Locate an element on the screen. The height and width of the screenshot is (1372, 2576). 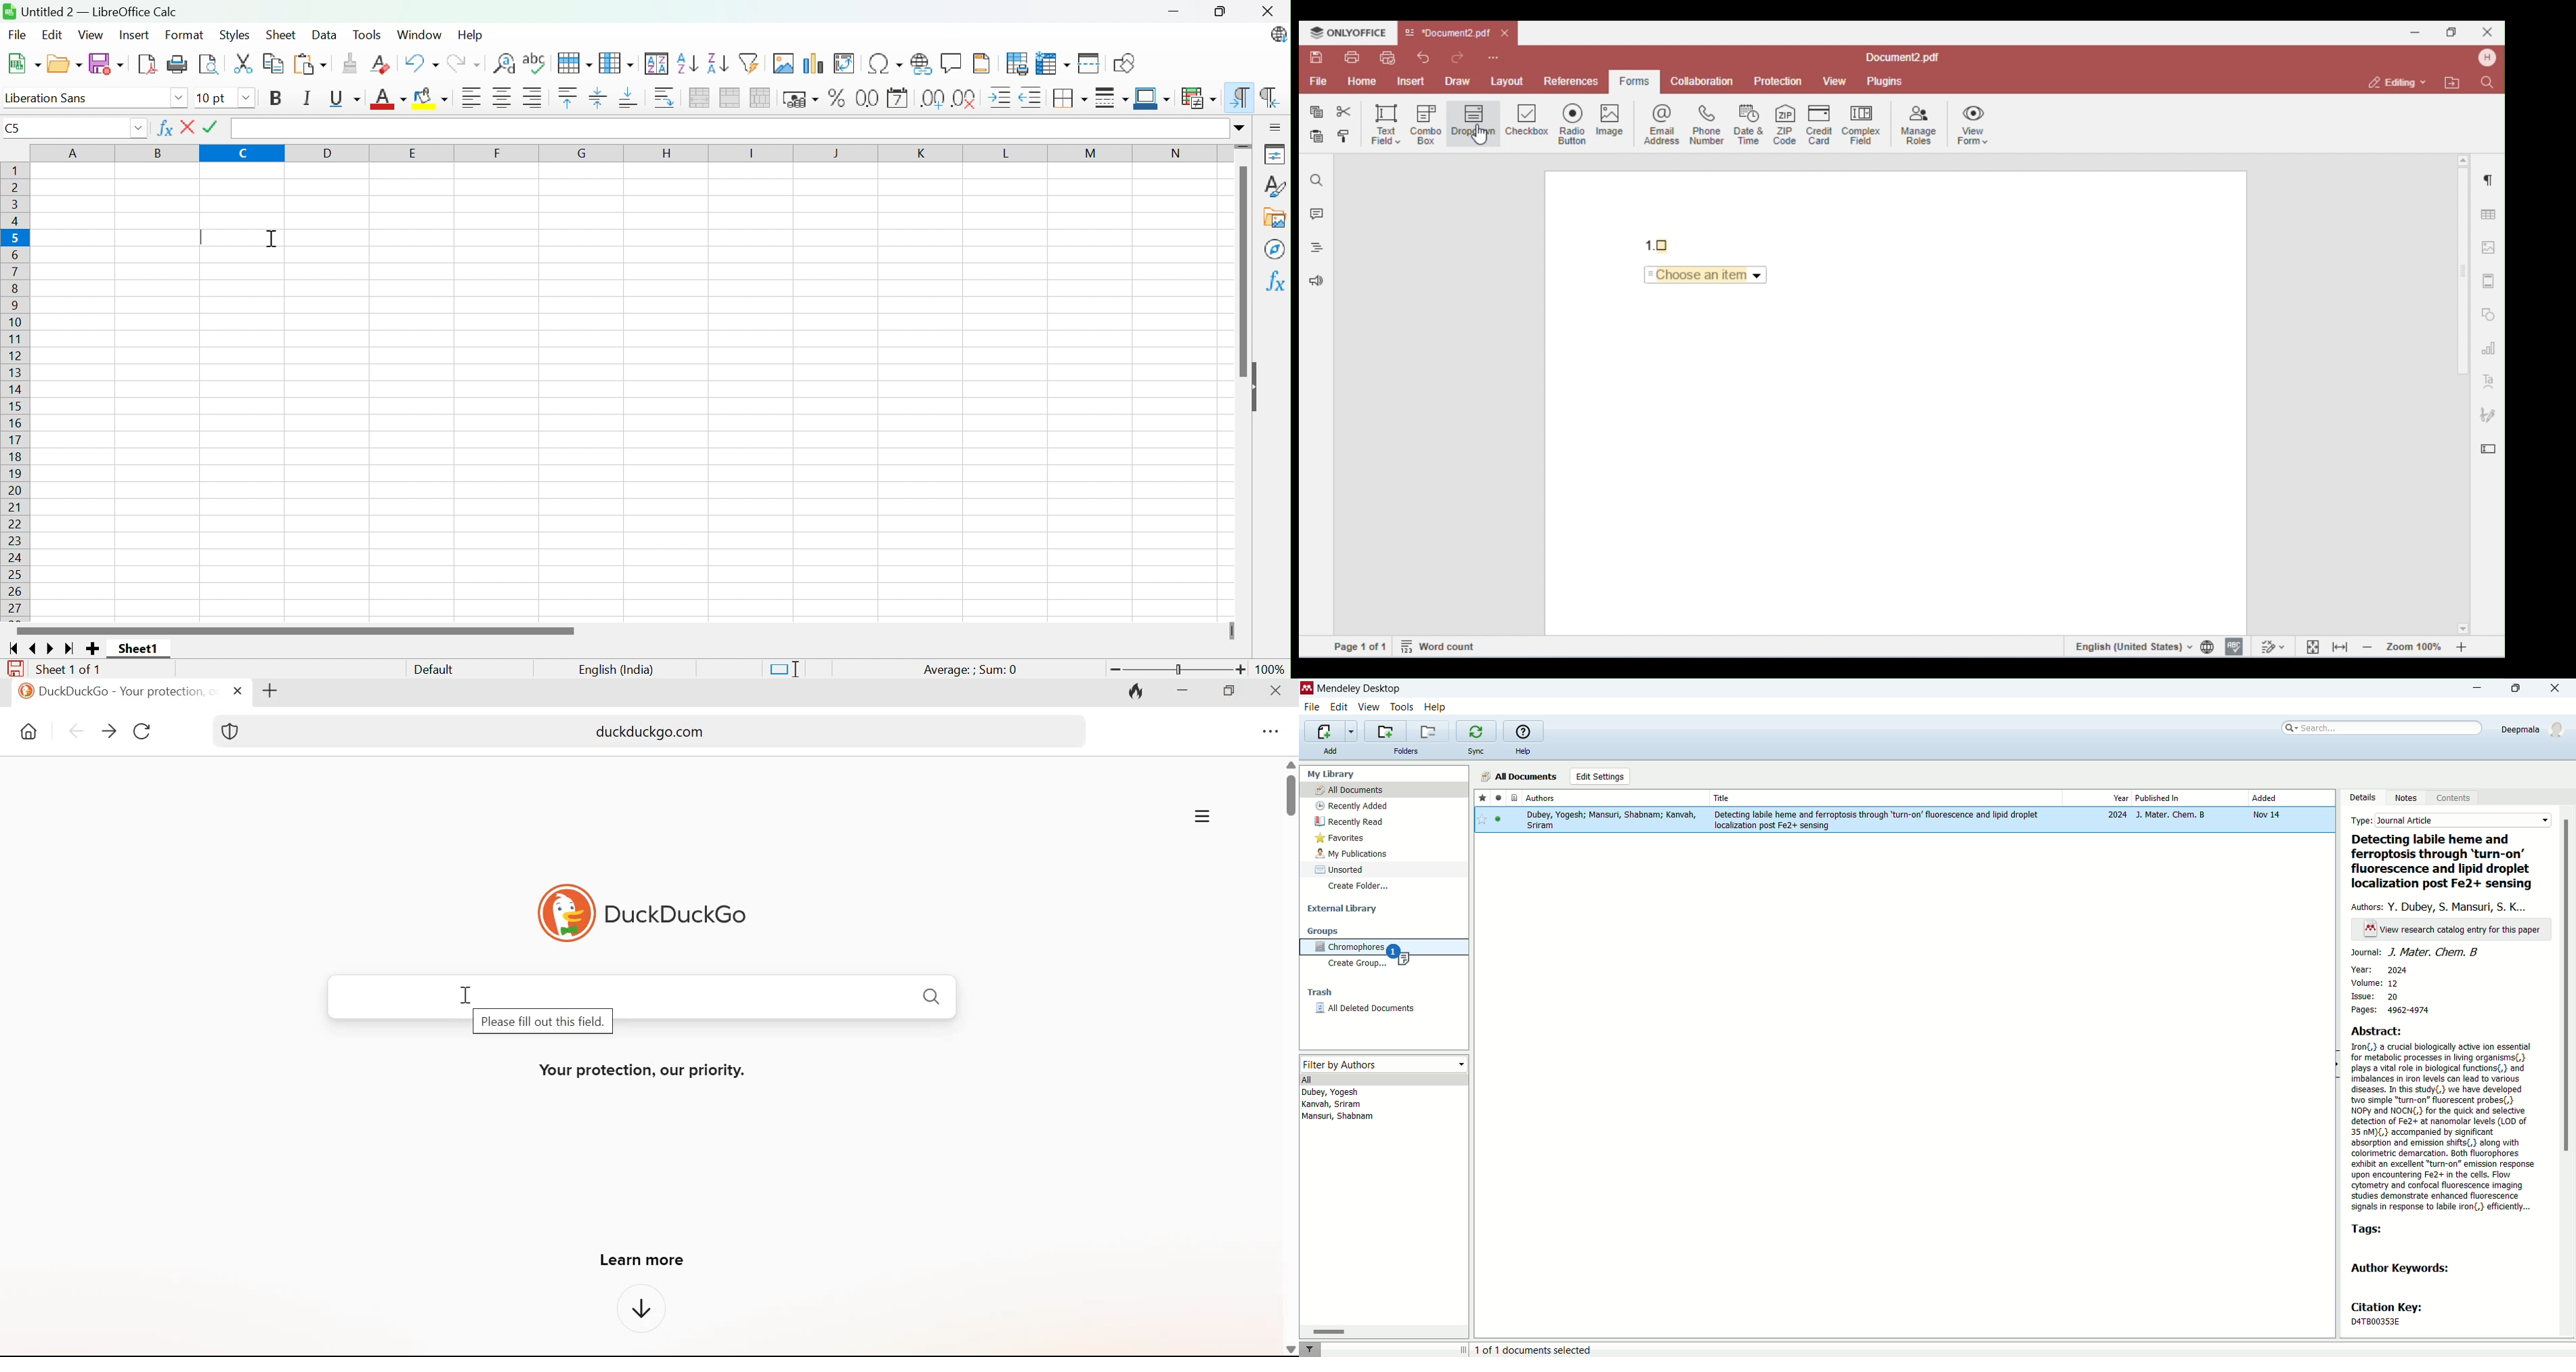
Title is located at coordinates (1886, 798).